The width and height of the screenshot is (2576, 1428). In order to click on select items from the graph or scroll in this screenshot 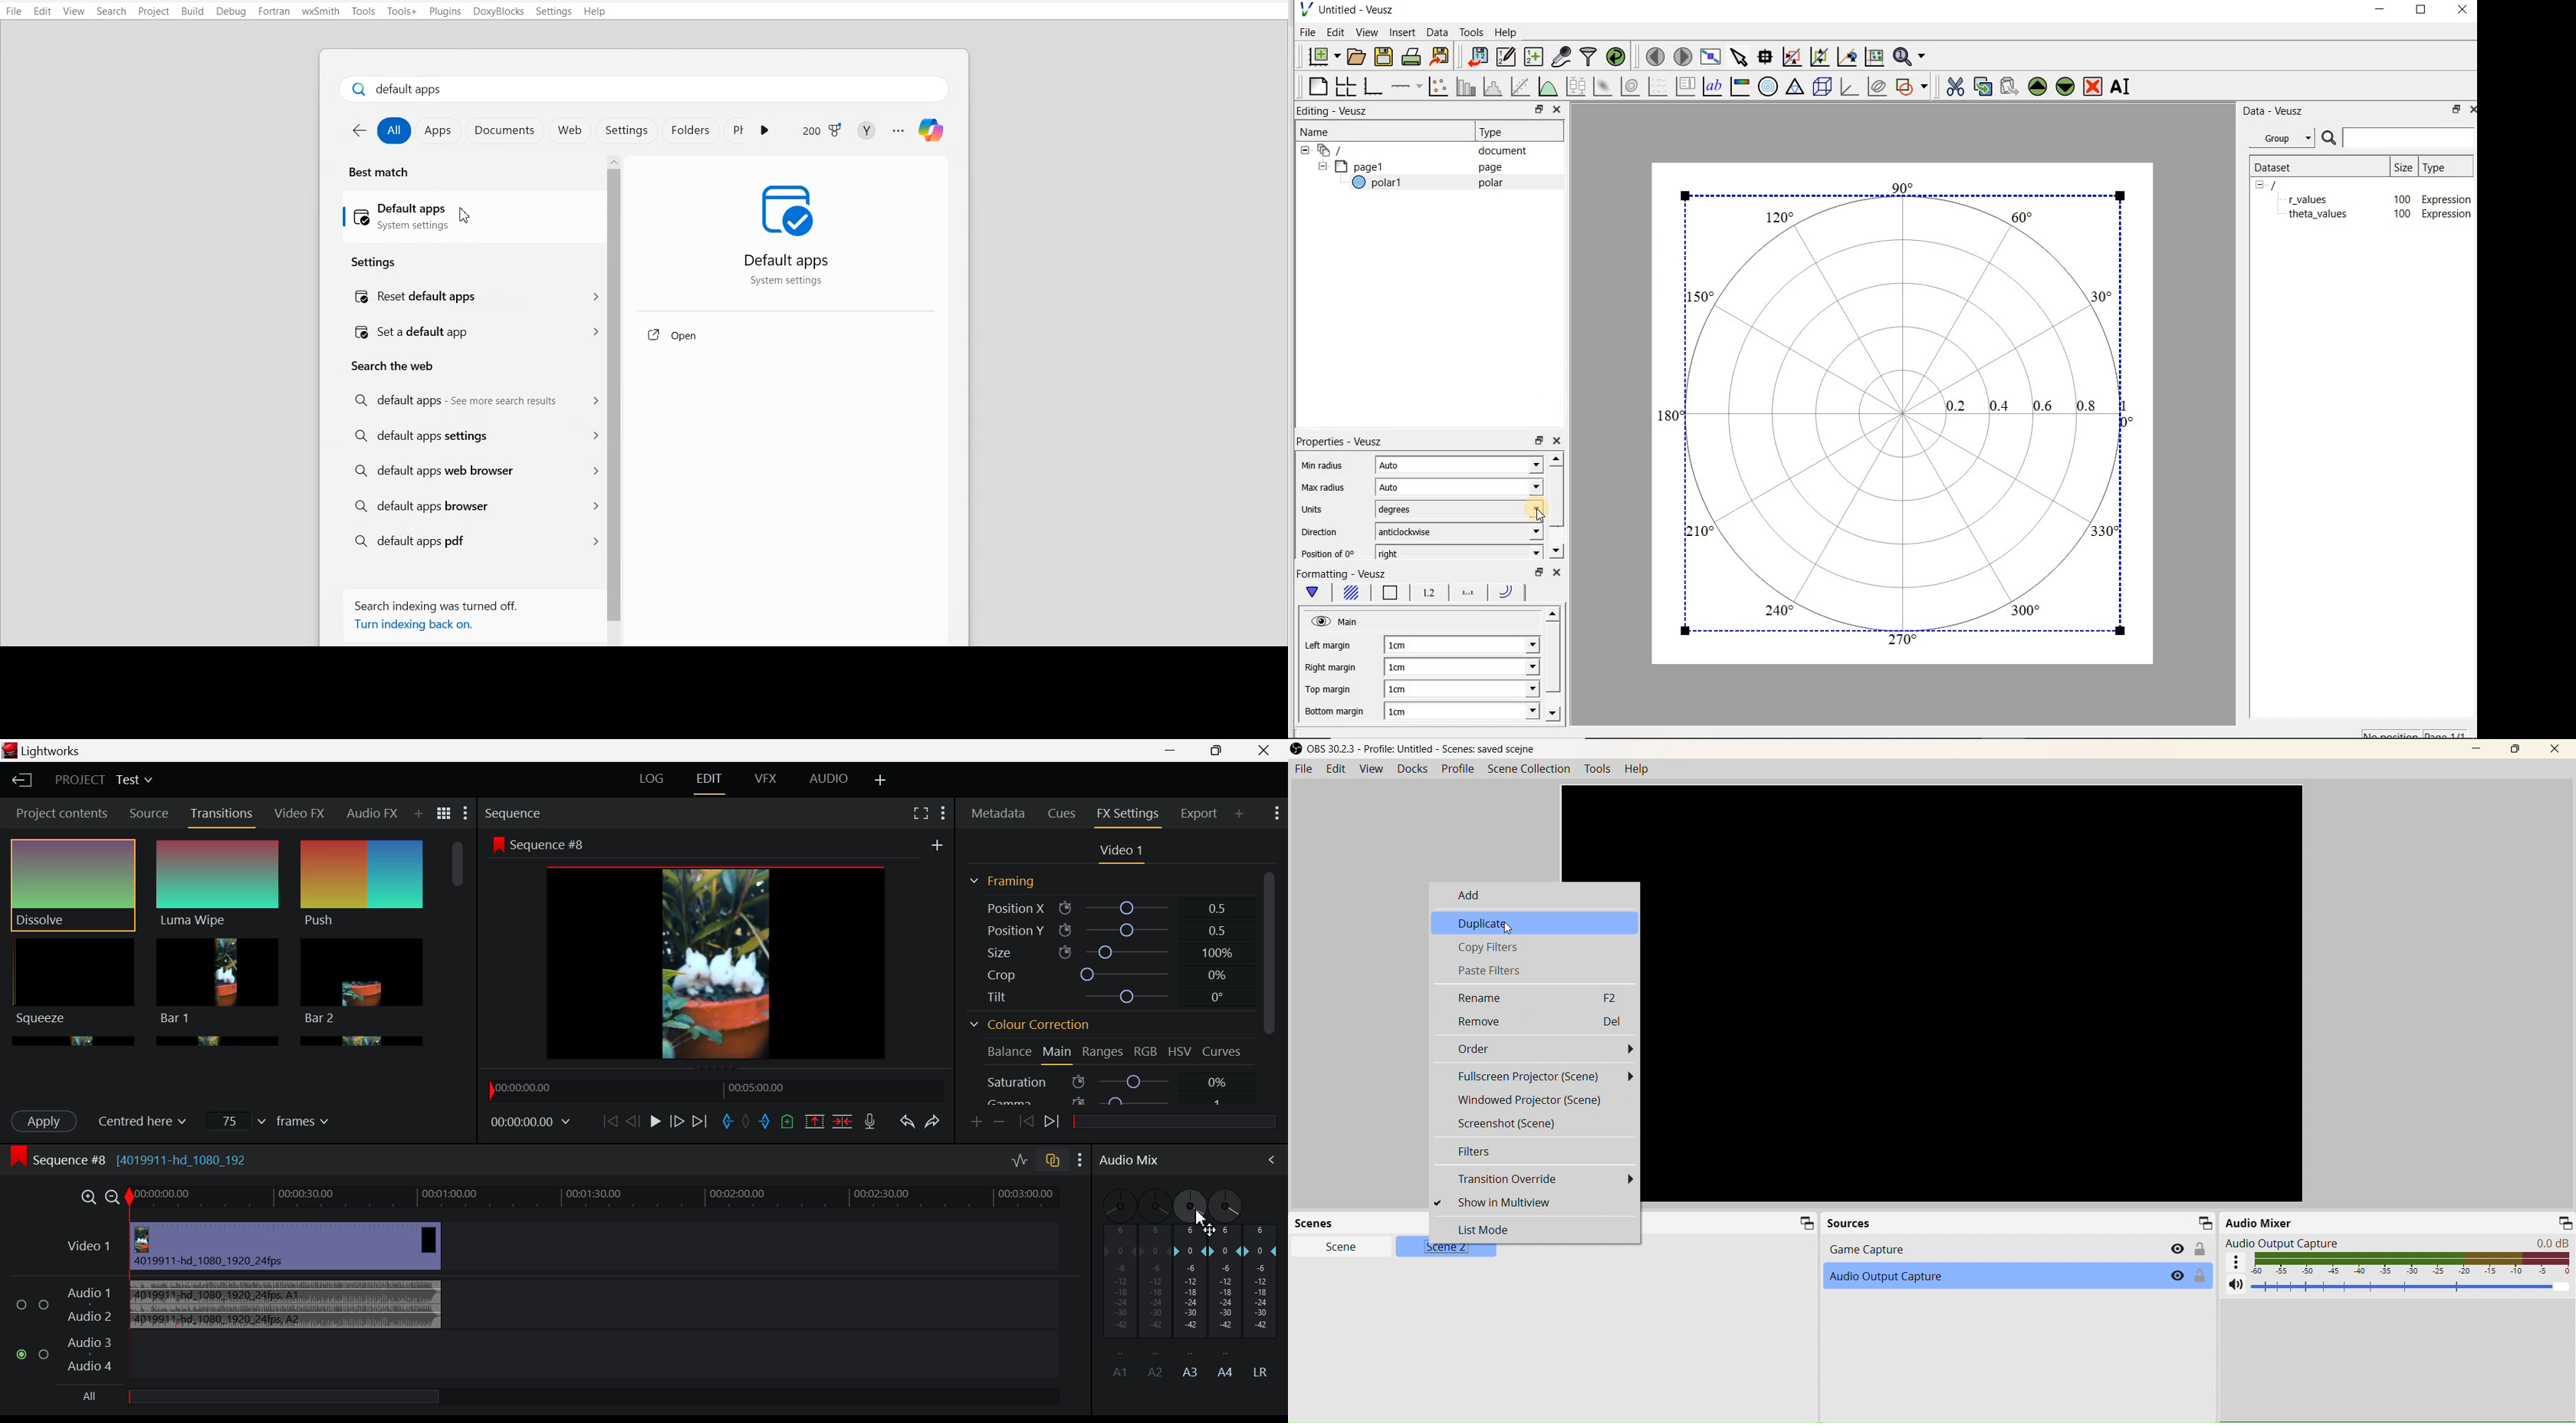, I will do `click(1738, 55)`.